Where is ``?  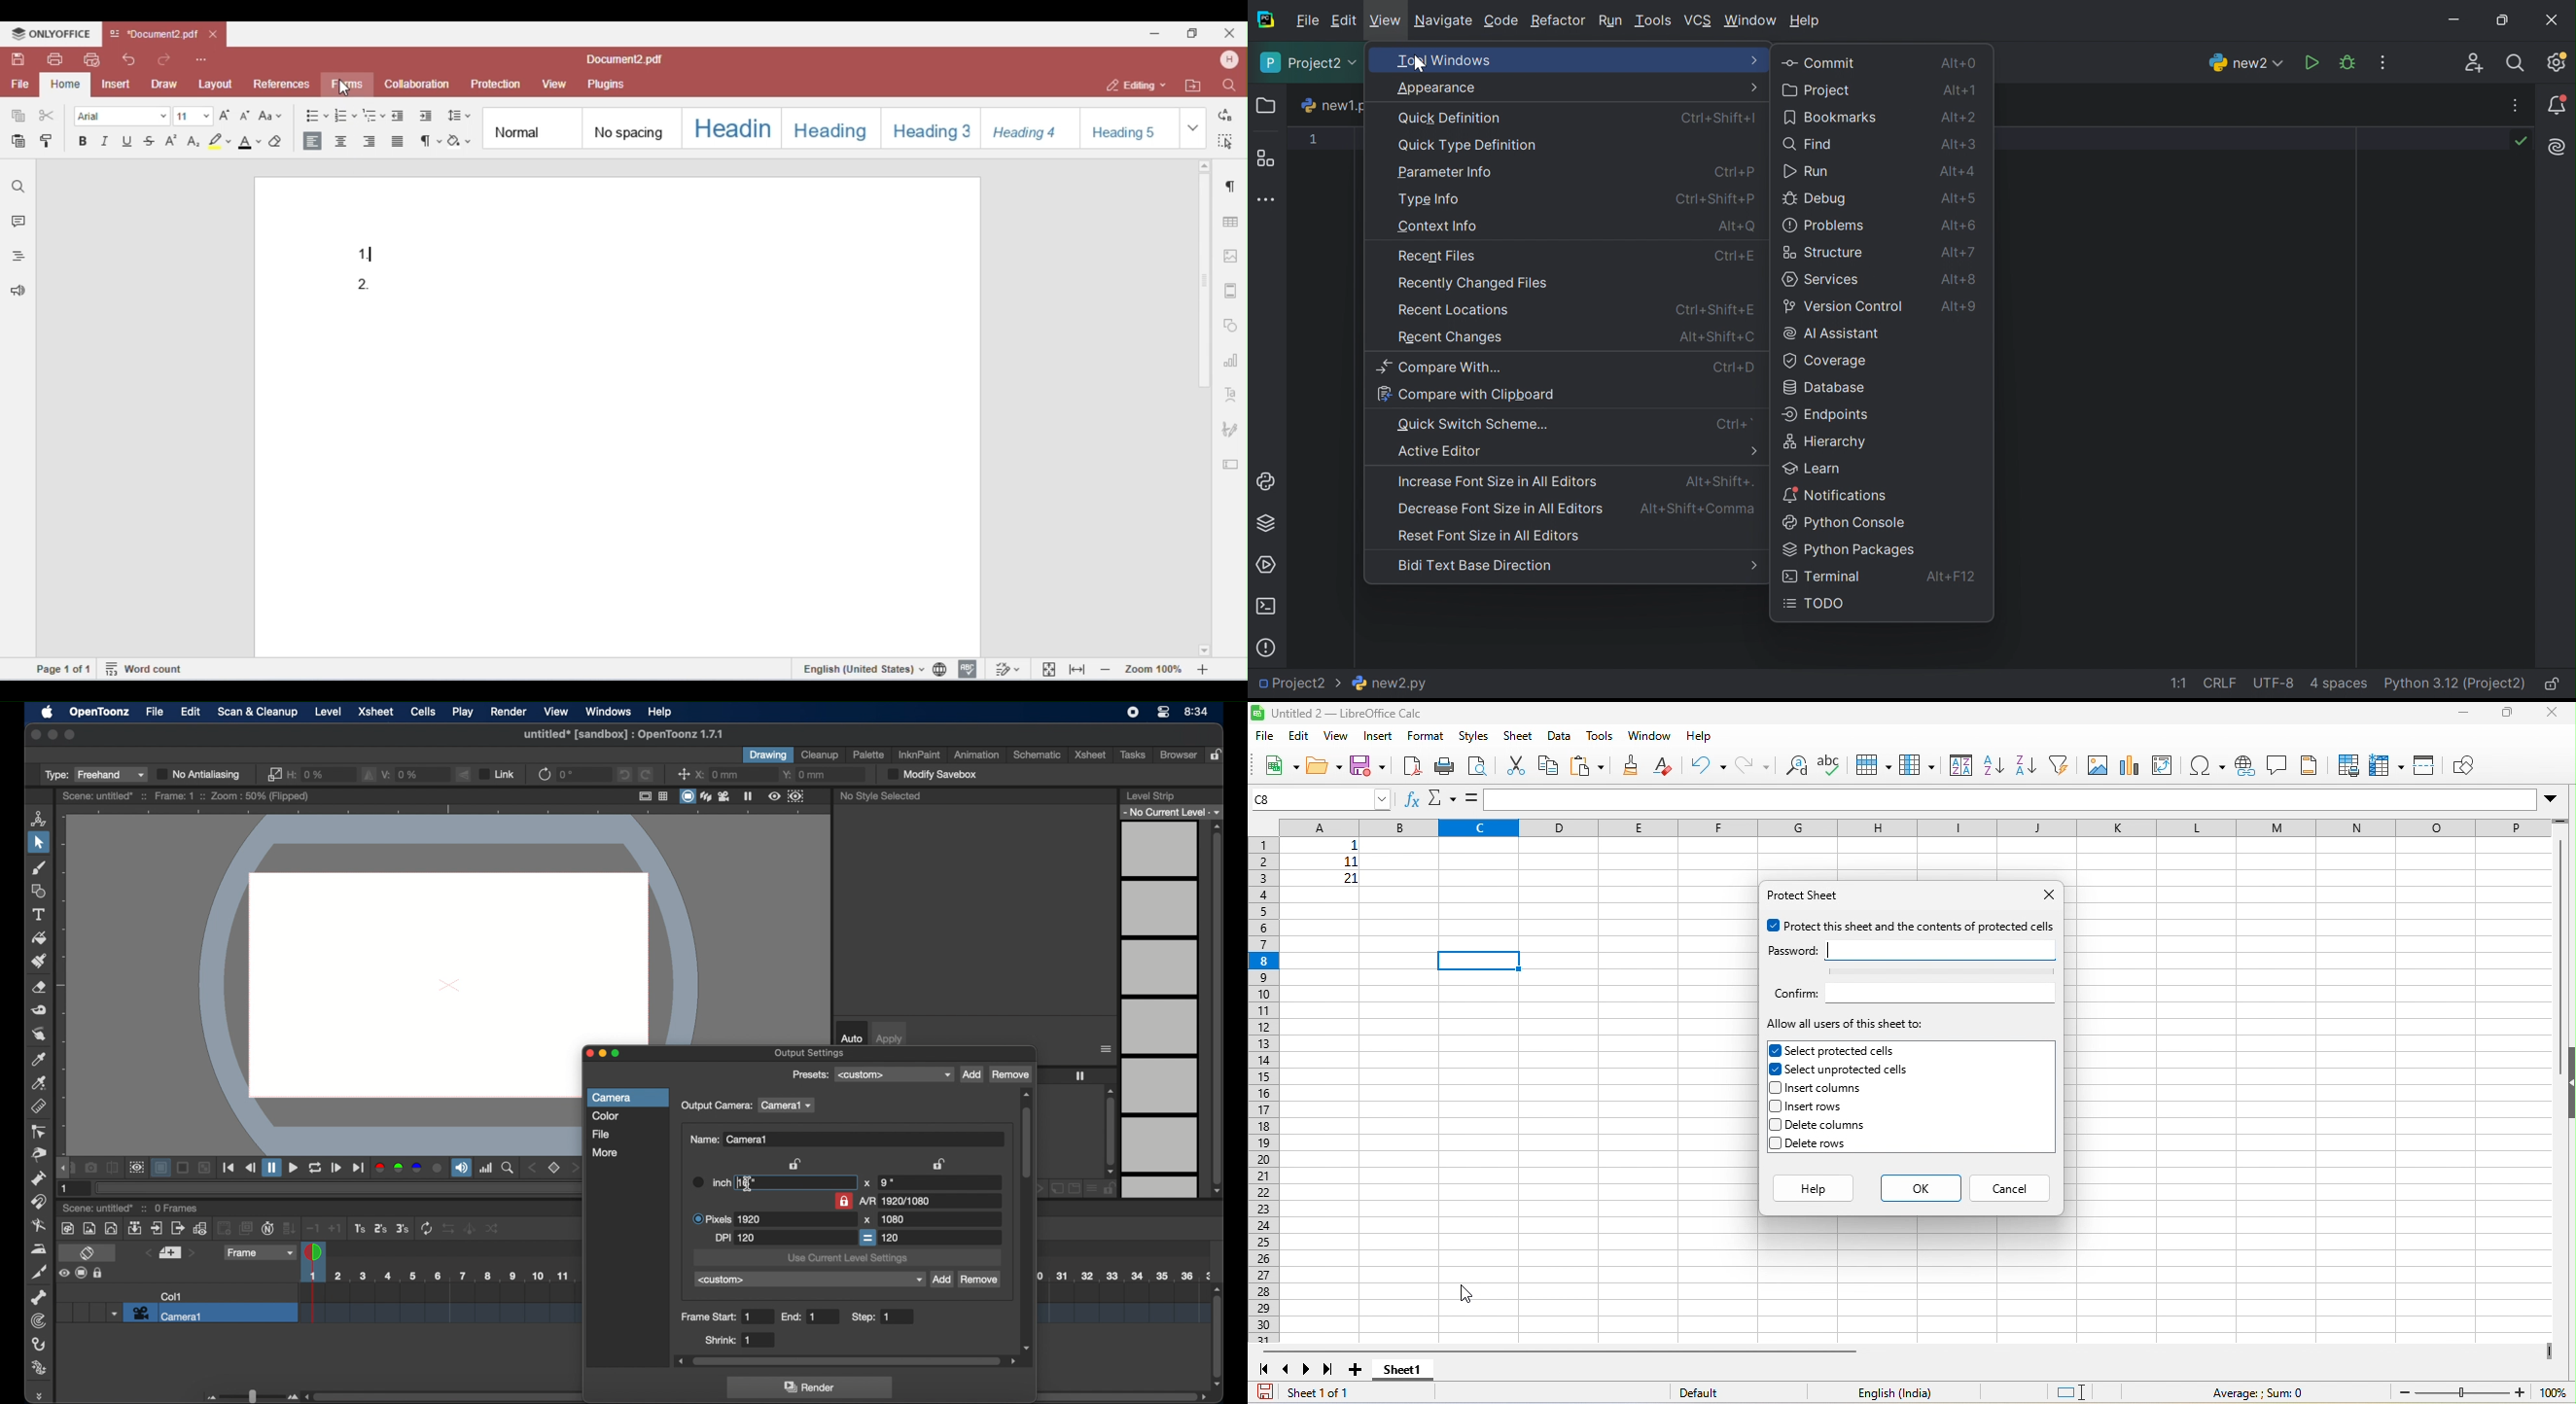
 is located at coordinates (337, 1228).